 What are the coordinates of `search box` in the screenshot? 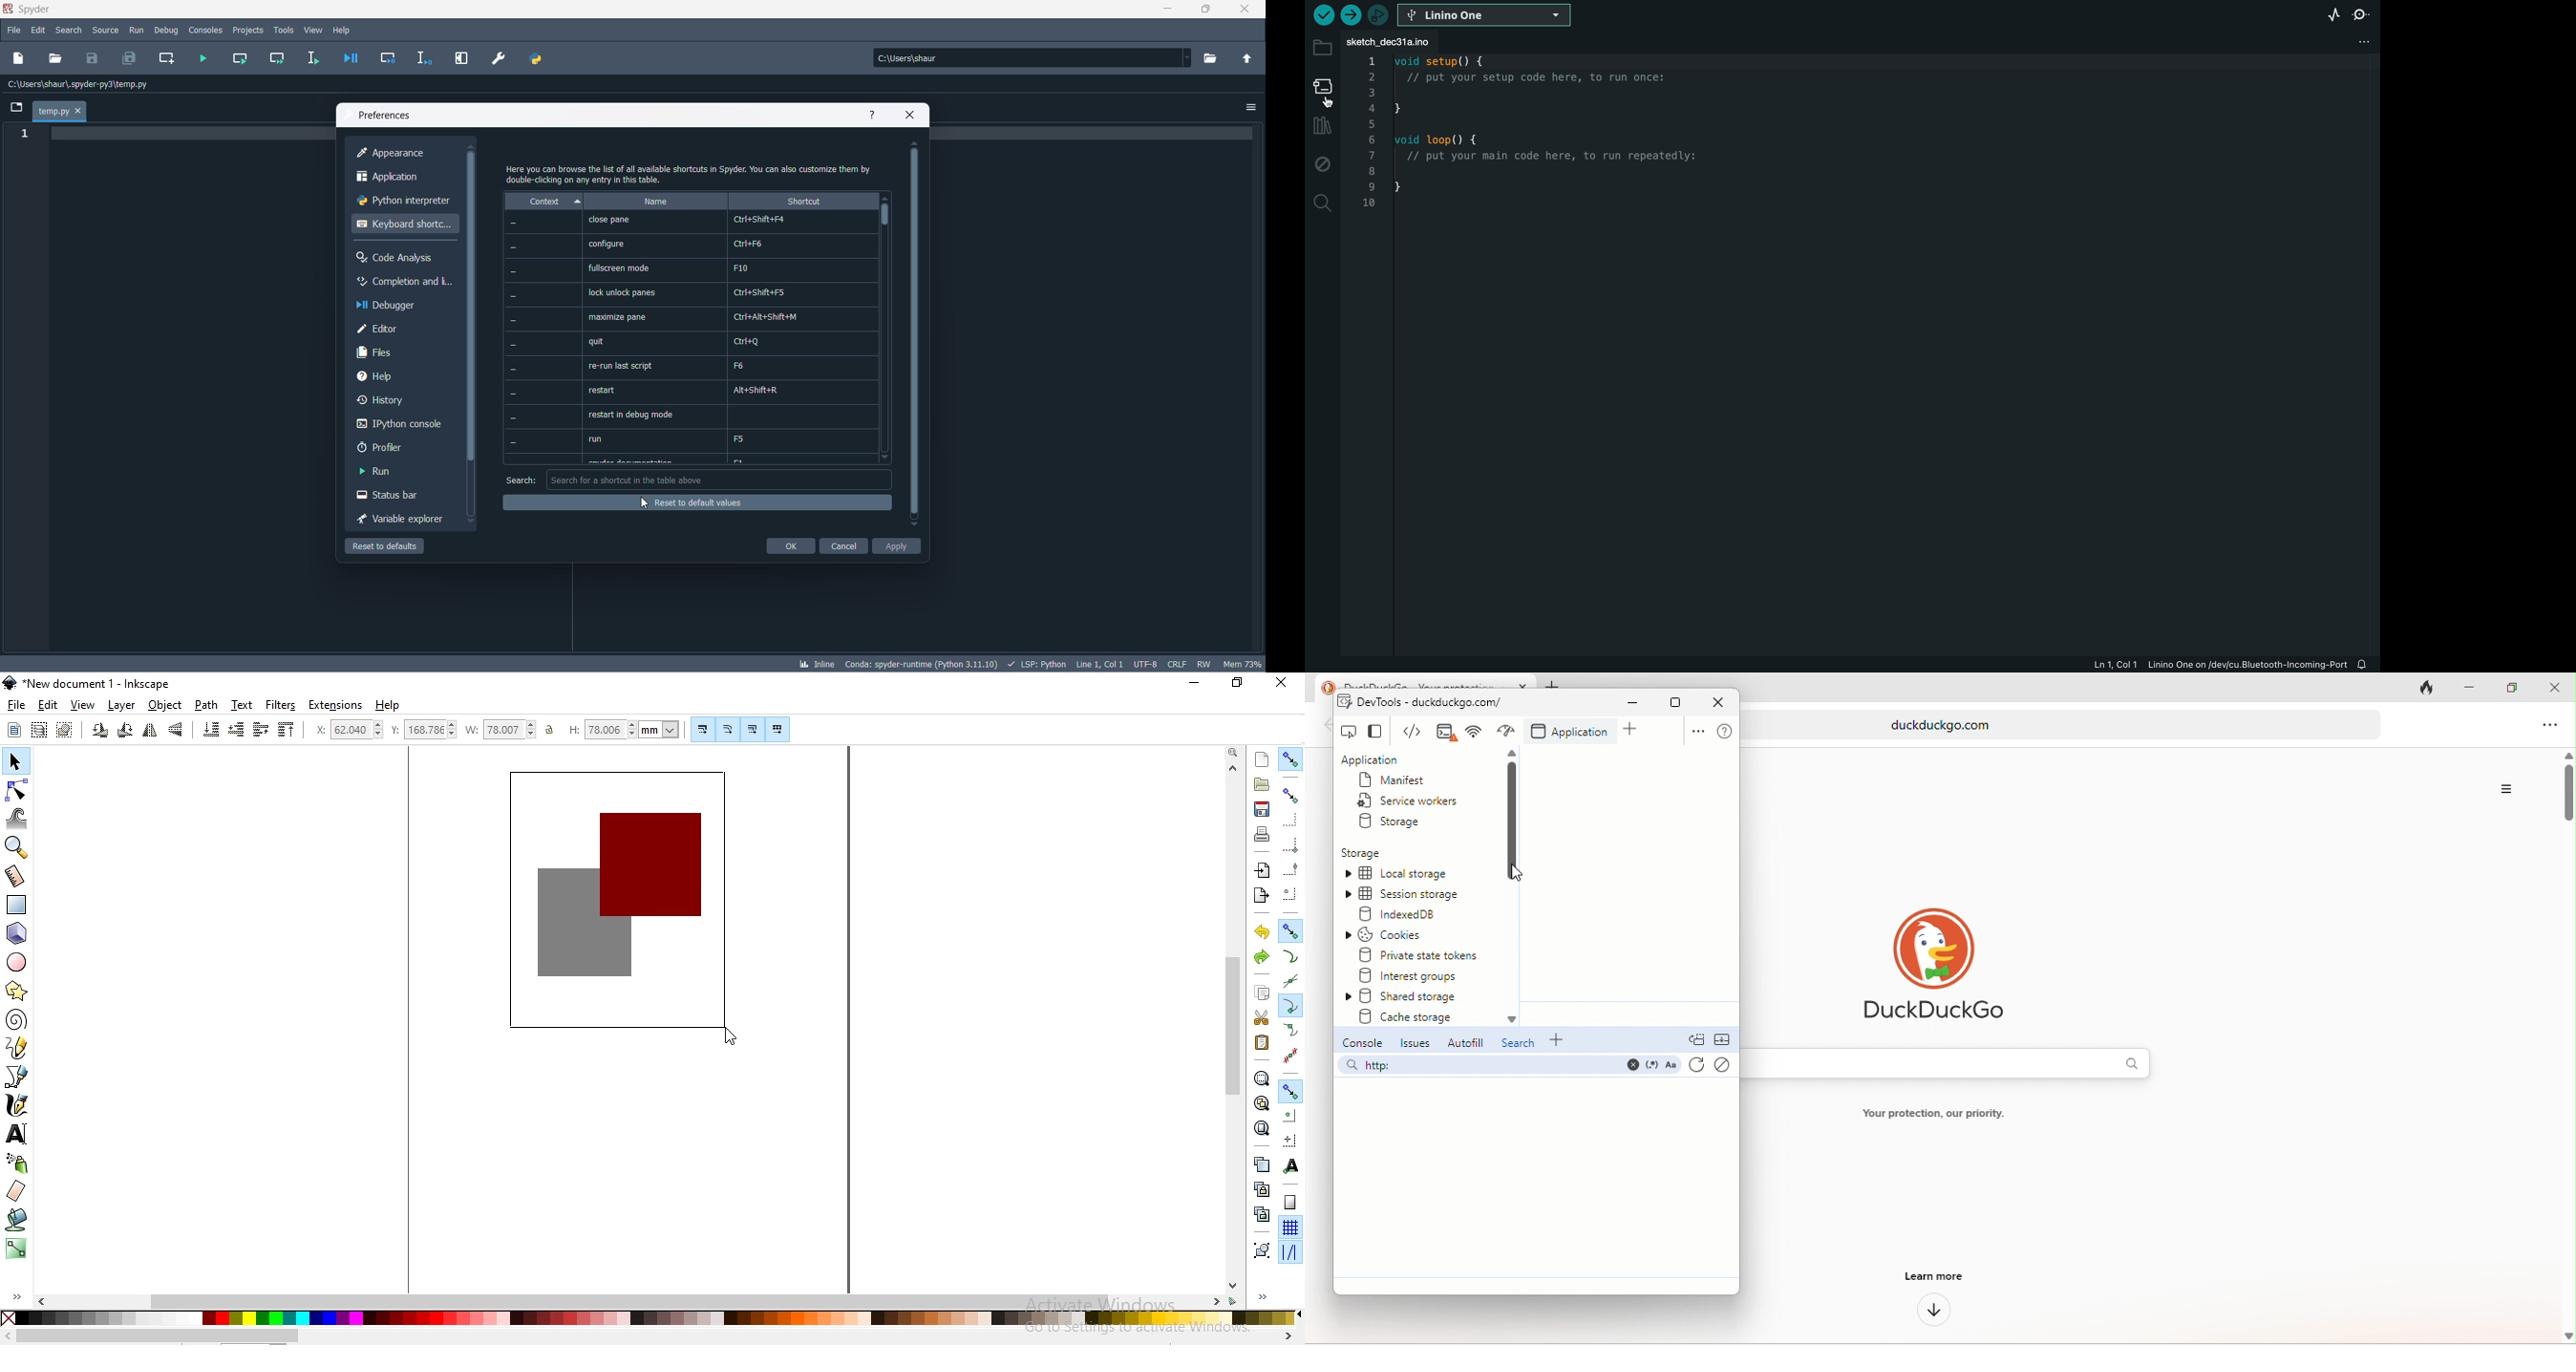 It's located at (719, 481).